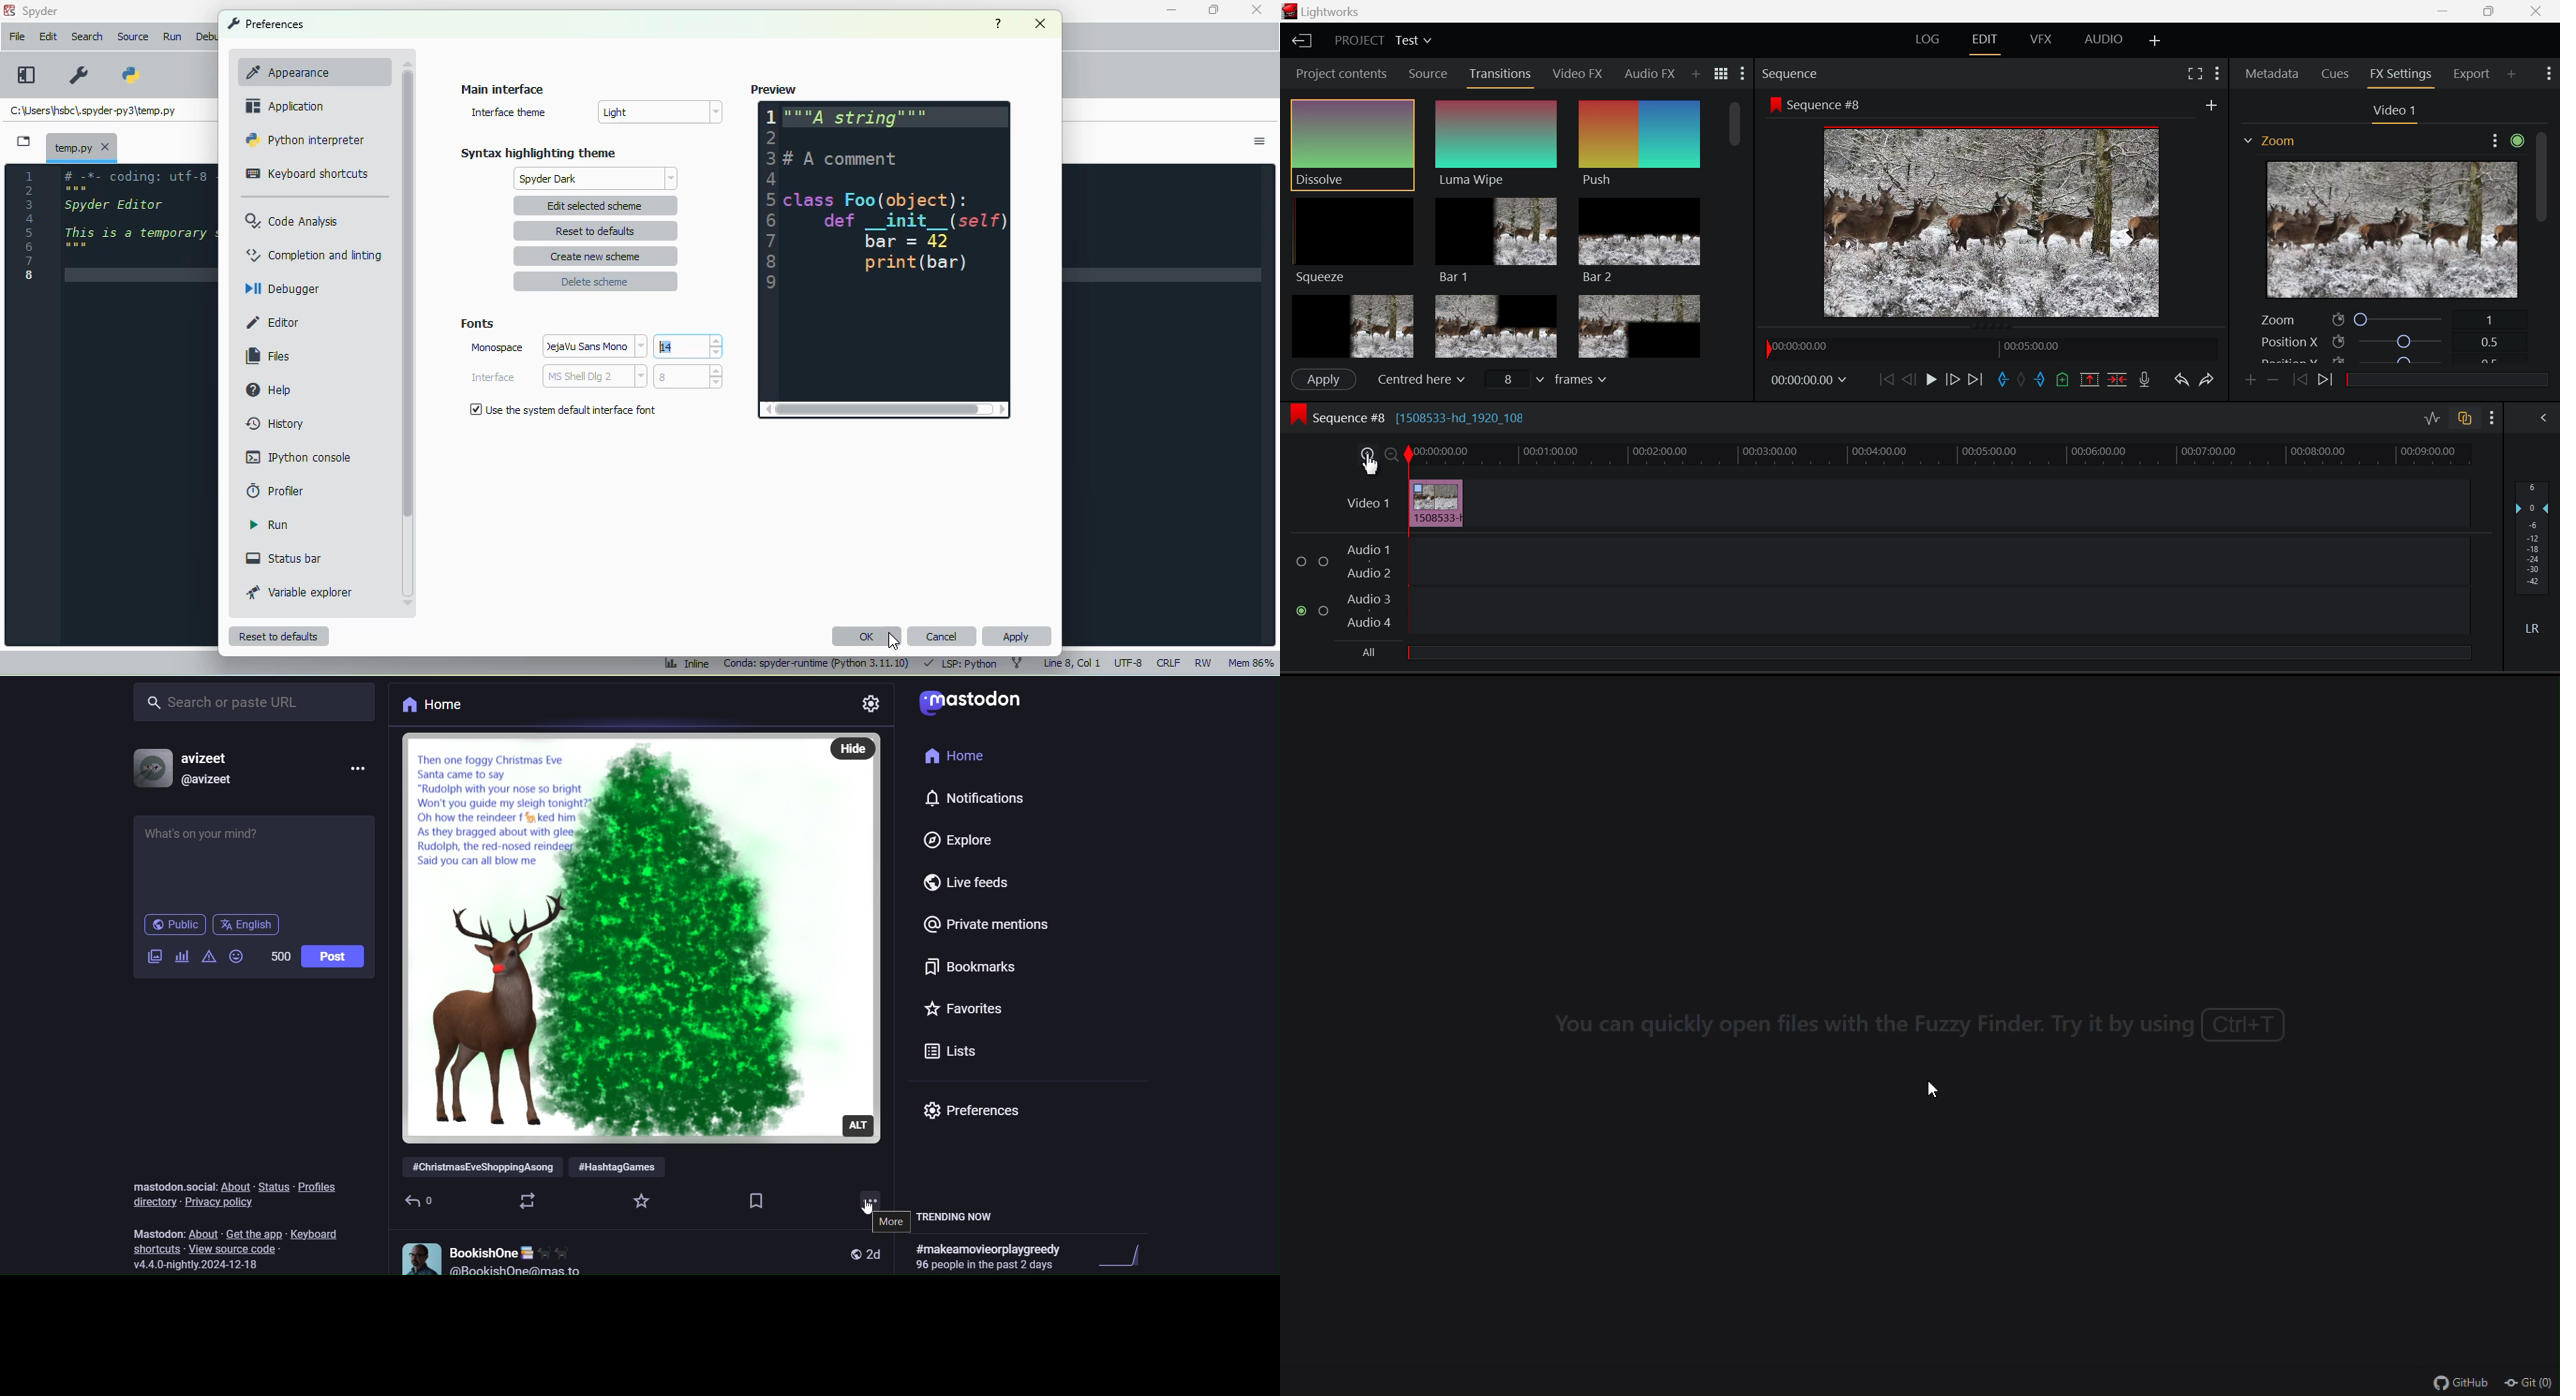 This screenshot has width=2576, height=1400. What do you see at coordinates (497, 348) in the screenshot?
I see `monospace` at bounding box center [497, 348].